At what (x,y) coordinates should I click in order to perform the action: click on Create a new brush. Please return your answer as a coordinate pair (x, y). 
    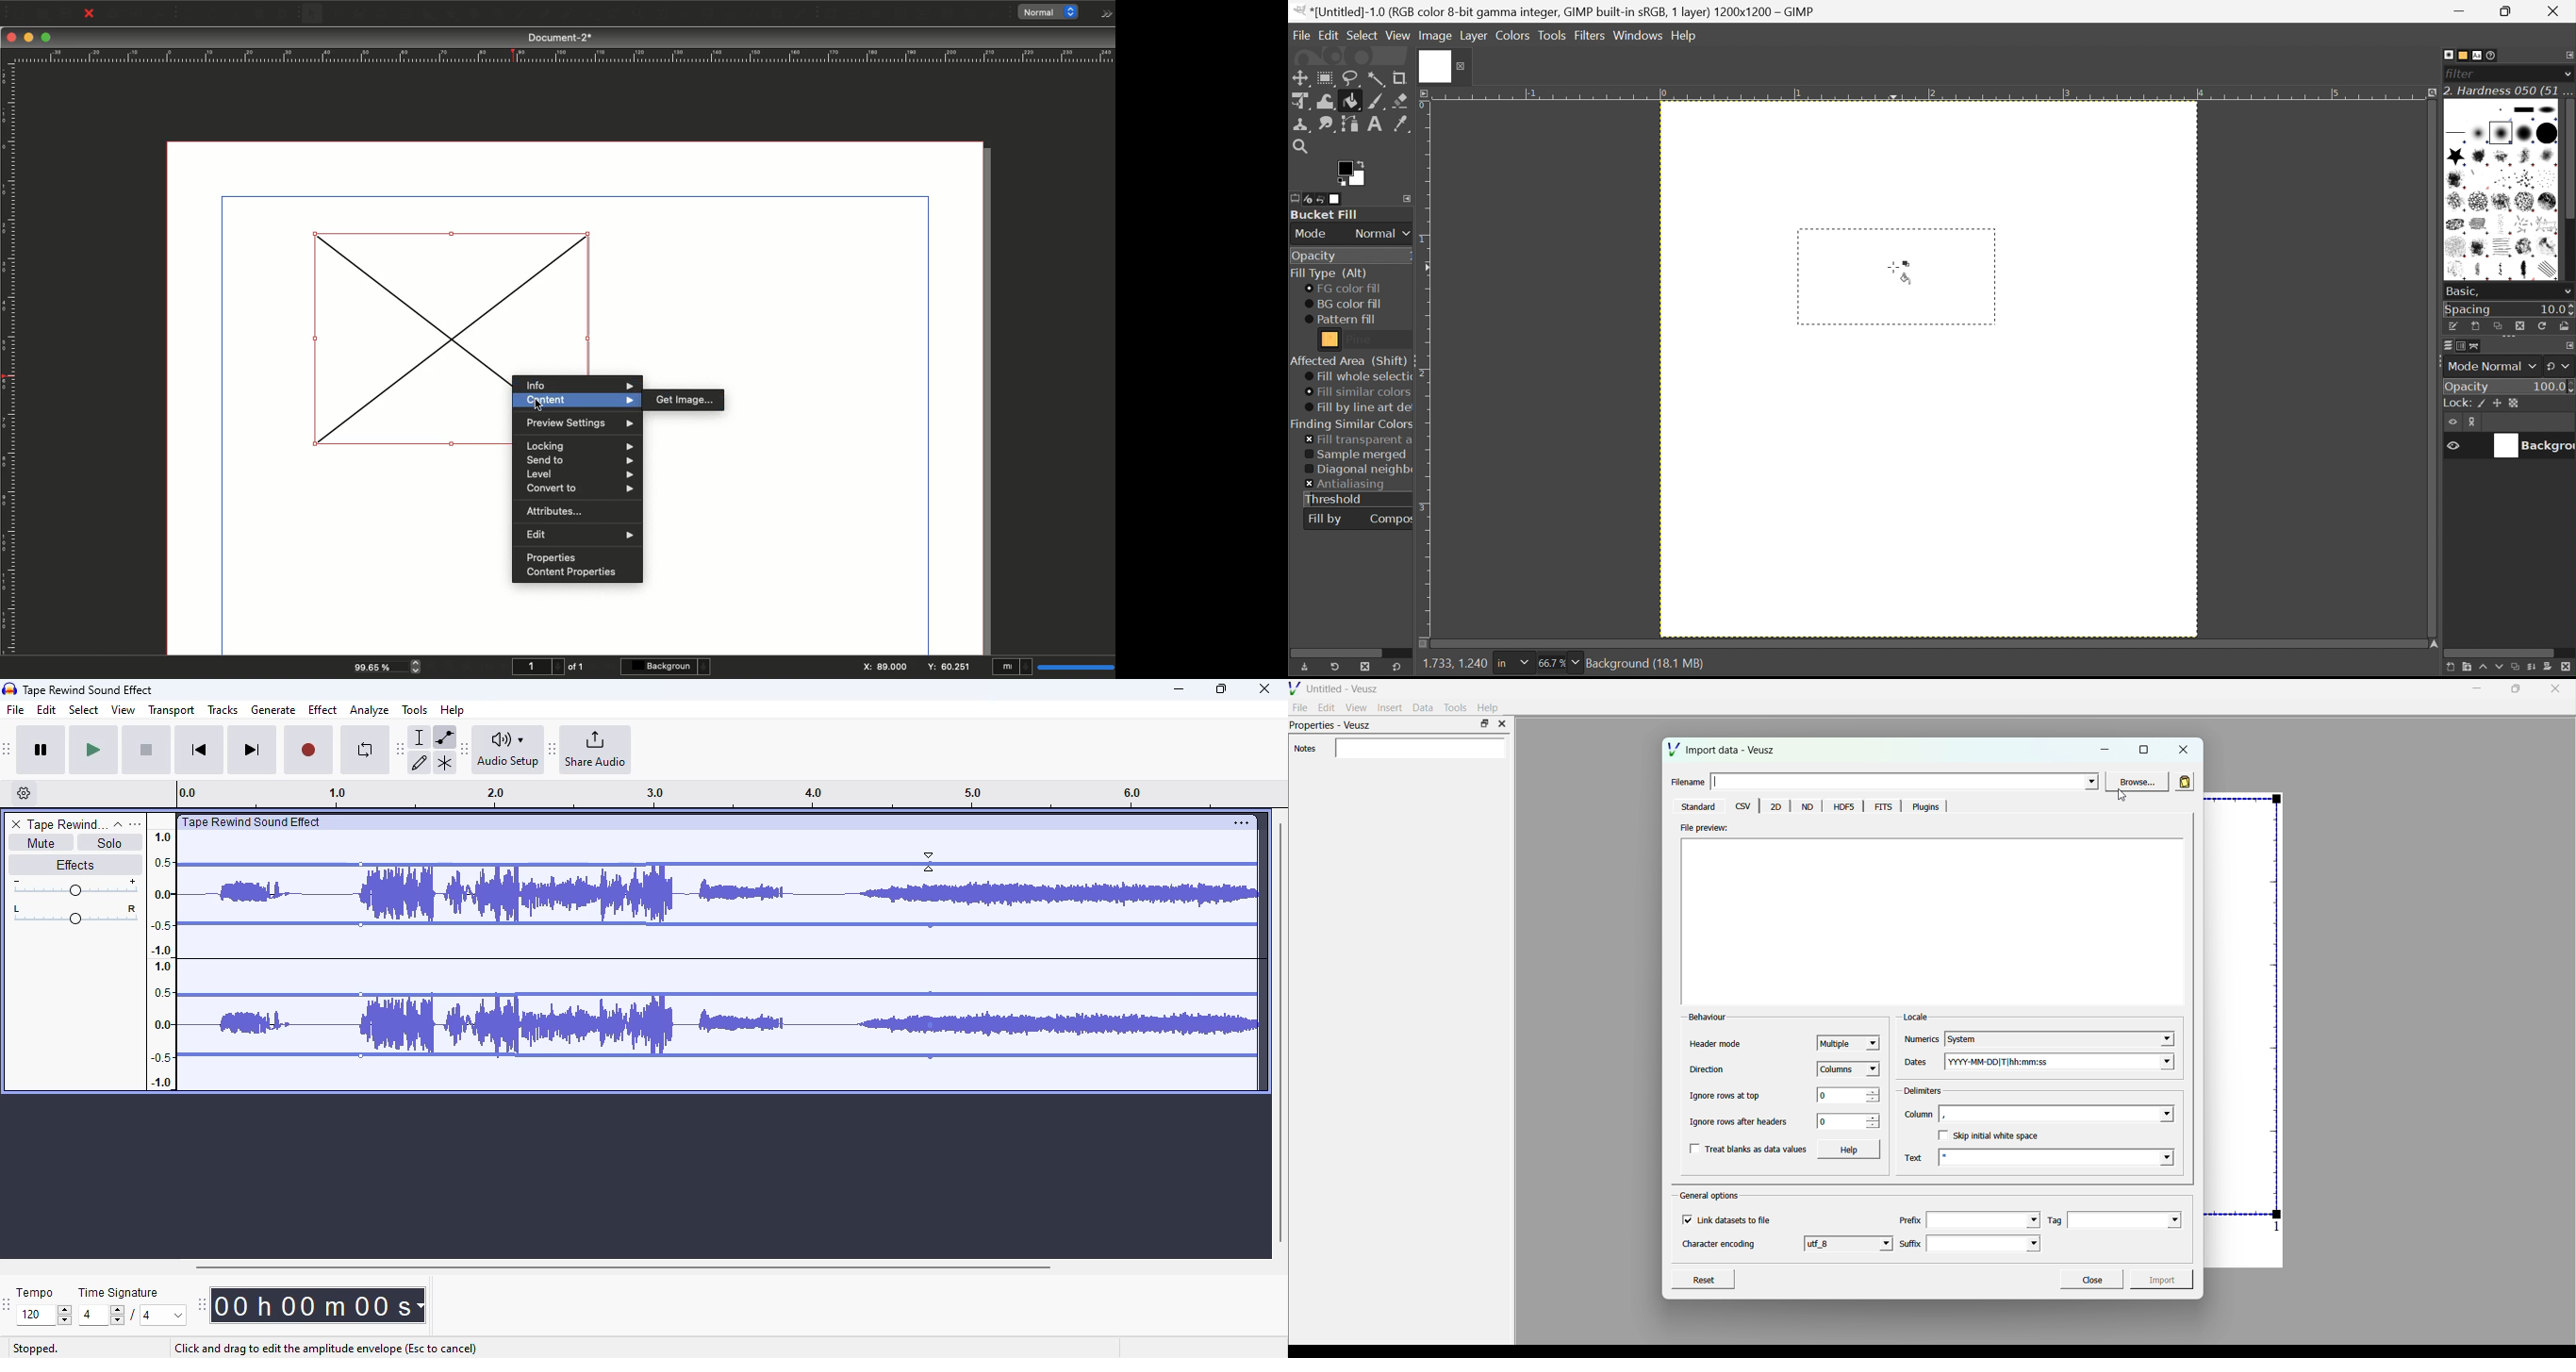
    Looking at the image, I should click on (2475, 327).